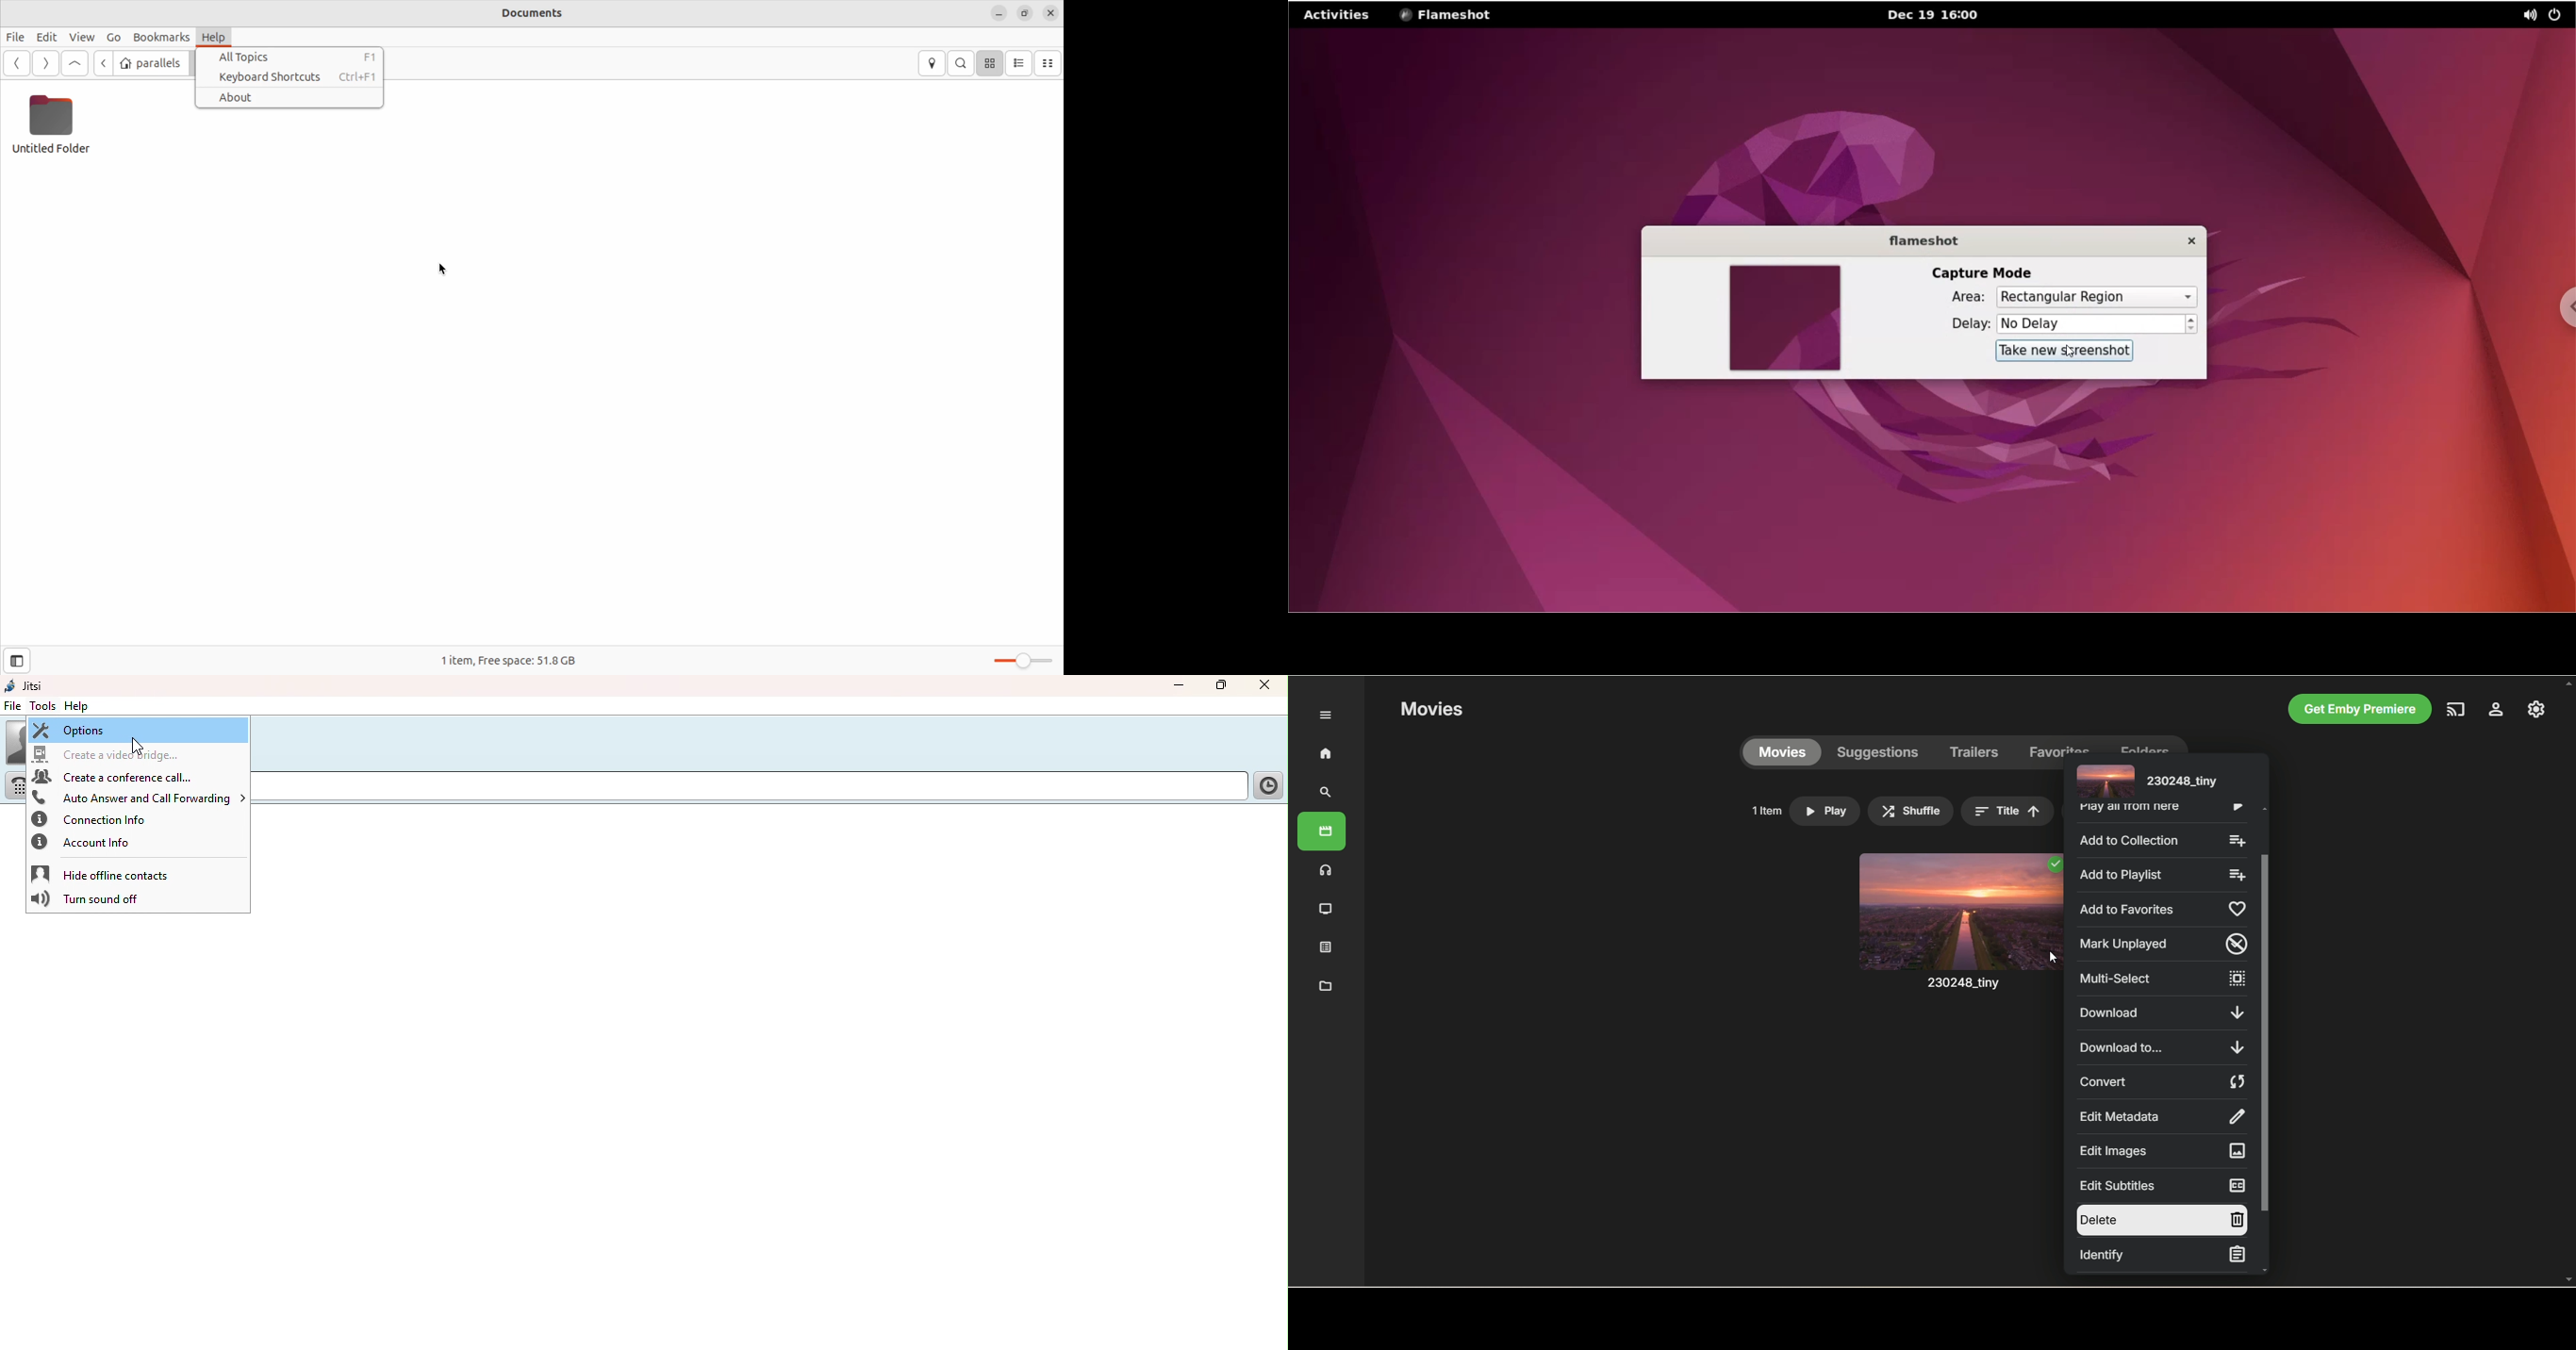 The height and width of the screenshot is (1372, 2576). What do you see at coordinates (1784, 321) in the screenshot?
I see `screenshot preview` at bounding box center [1784, 321].